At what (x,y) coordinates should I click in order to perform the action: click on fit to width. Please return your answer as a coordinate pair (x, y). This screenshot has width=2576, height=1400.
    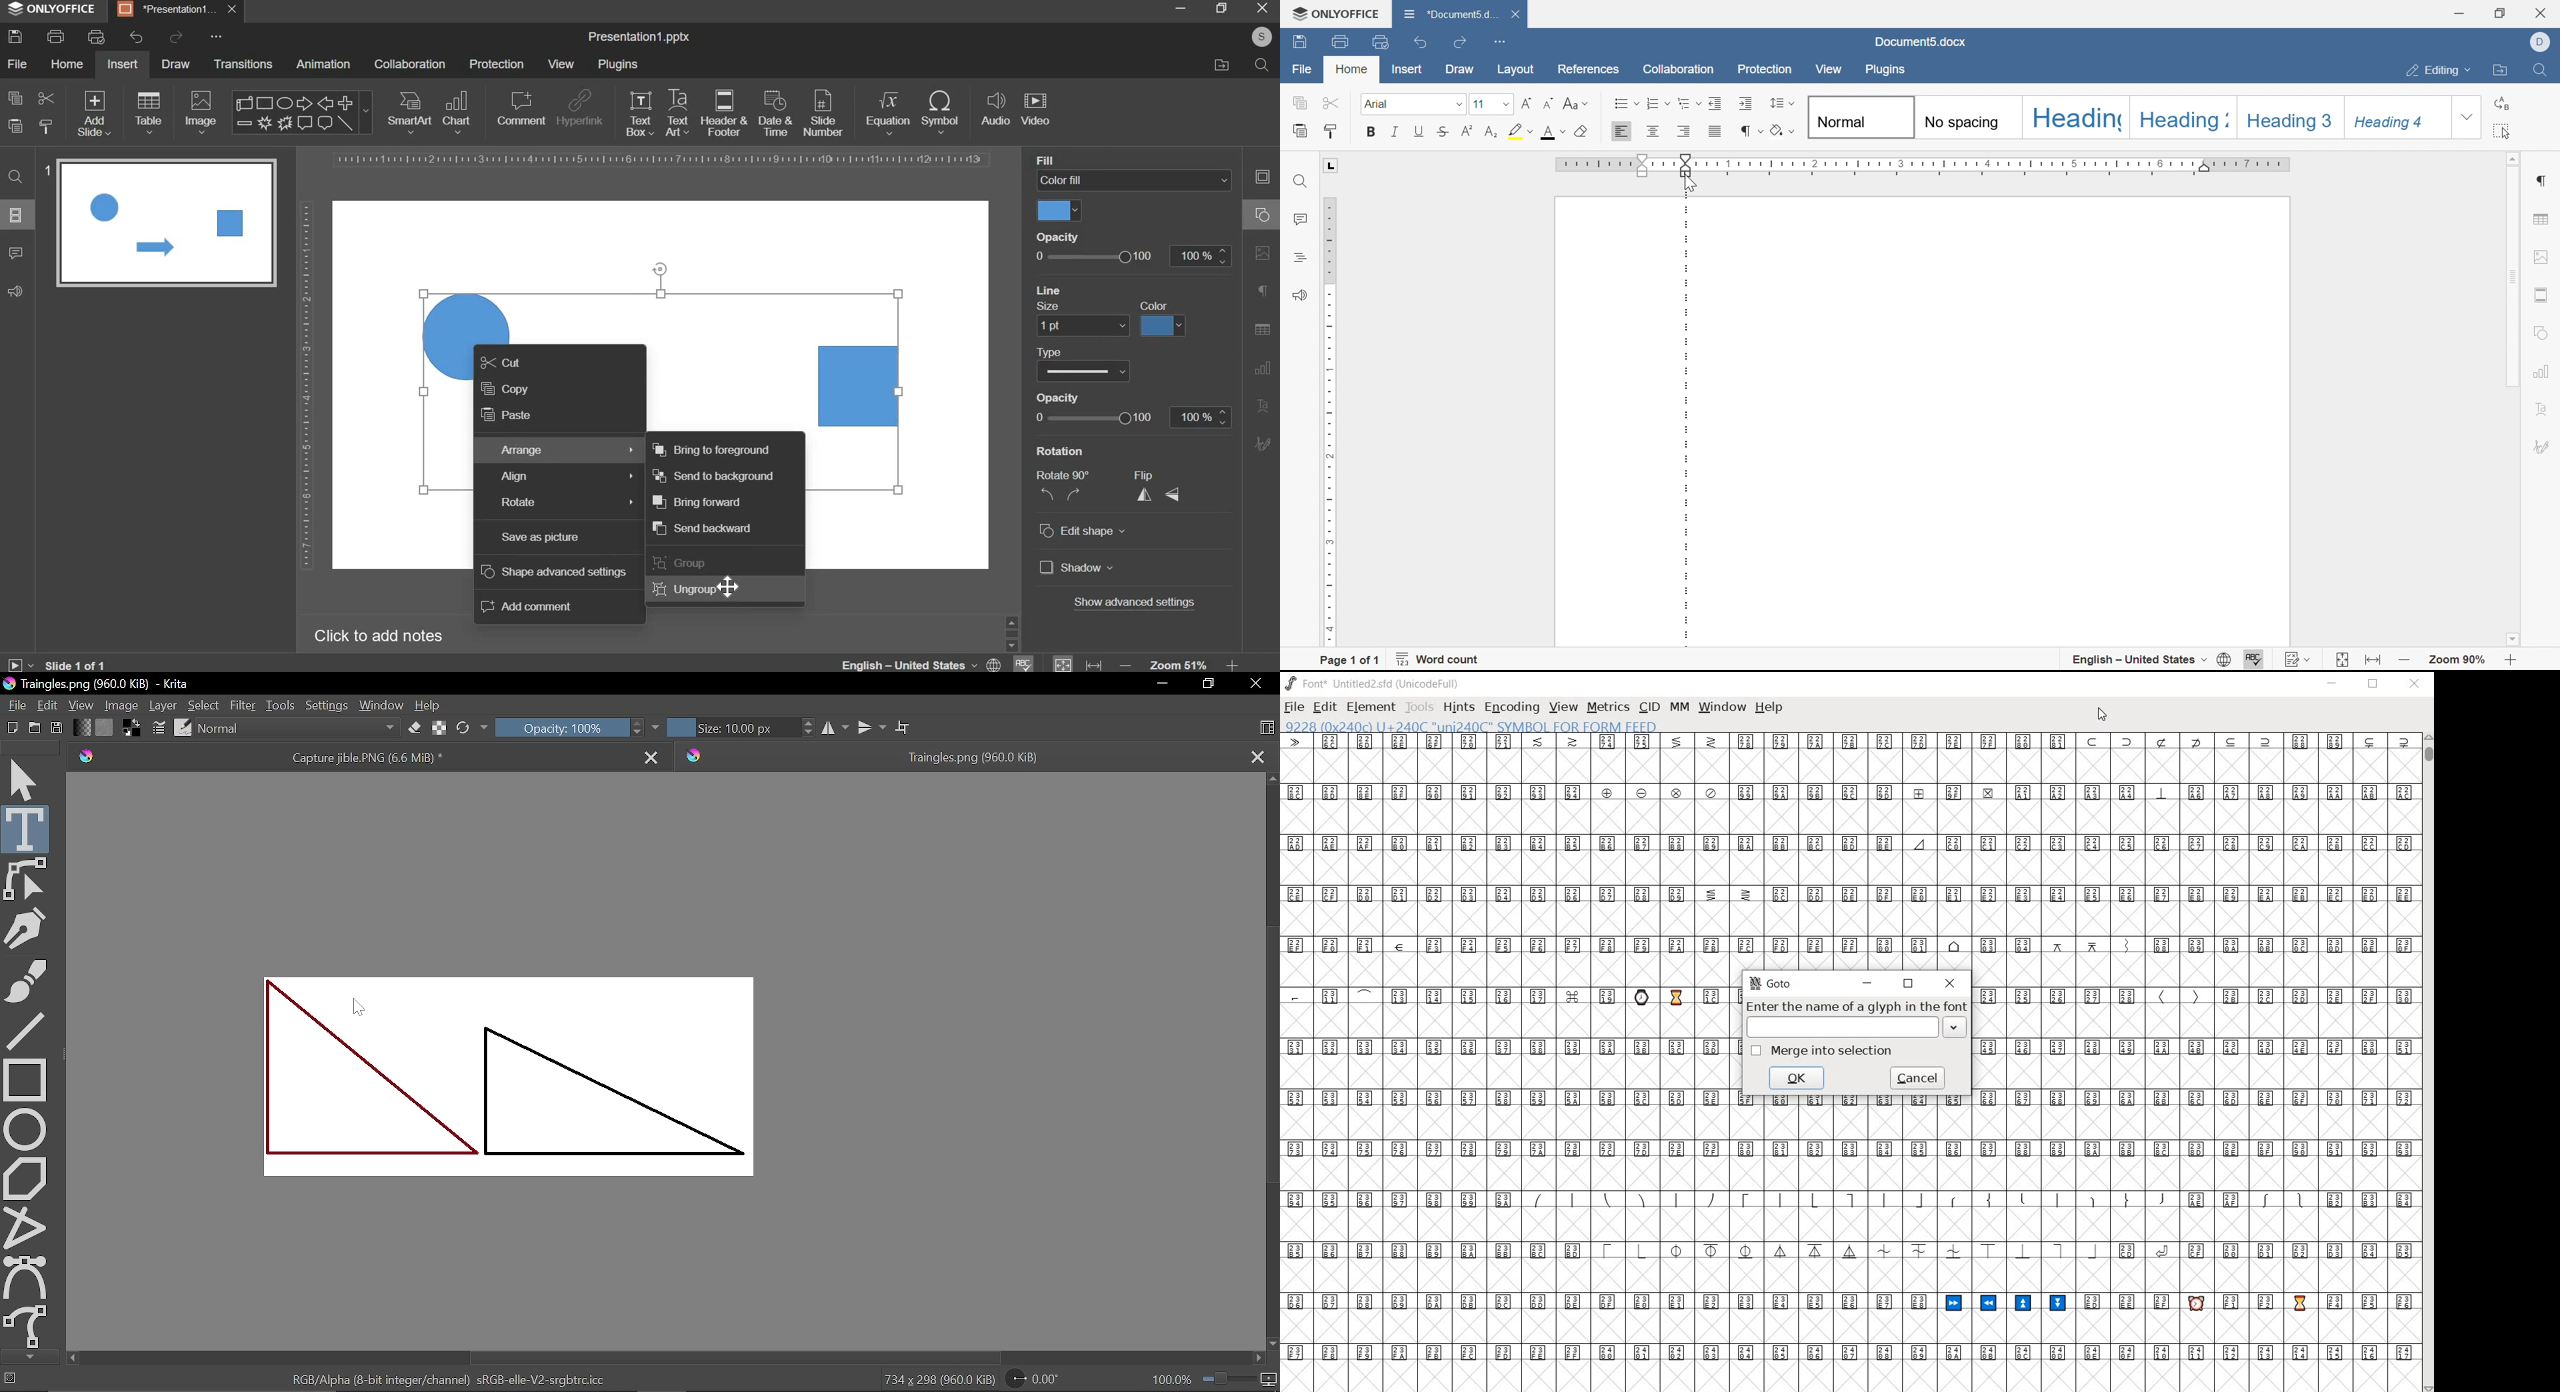
    Looking at the image, I should click on (2372, 661).